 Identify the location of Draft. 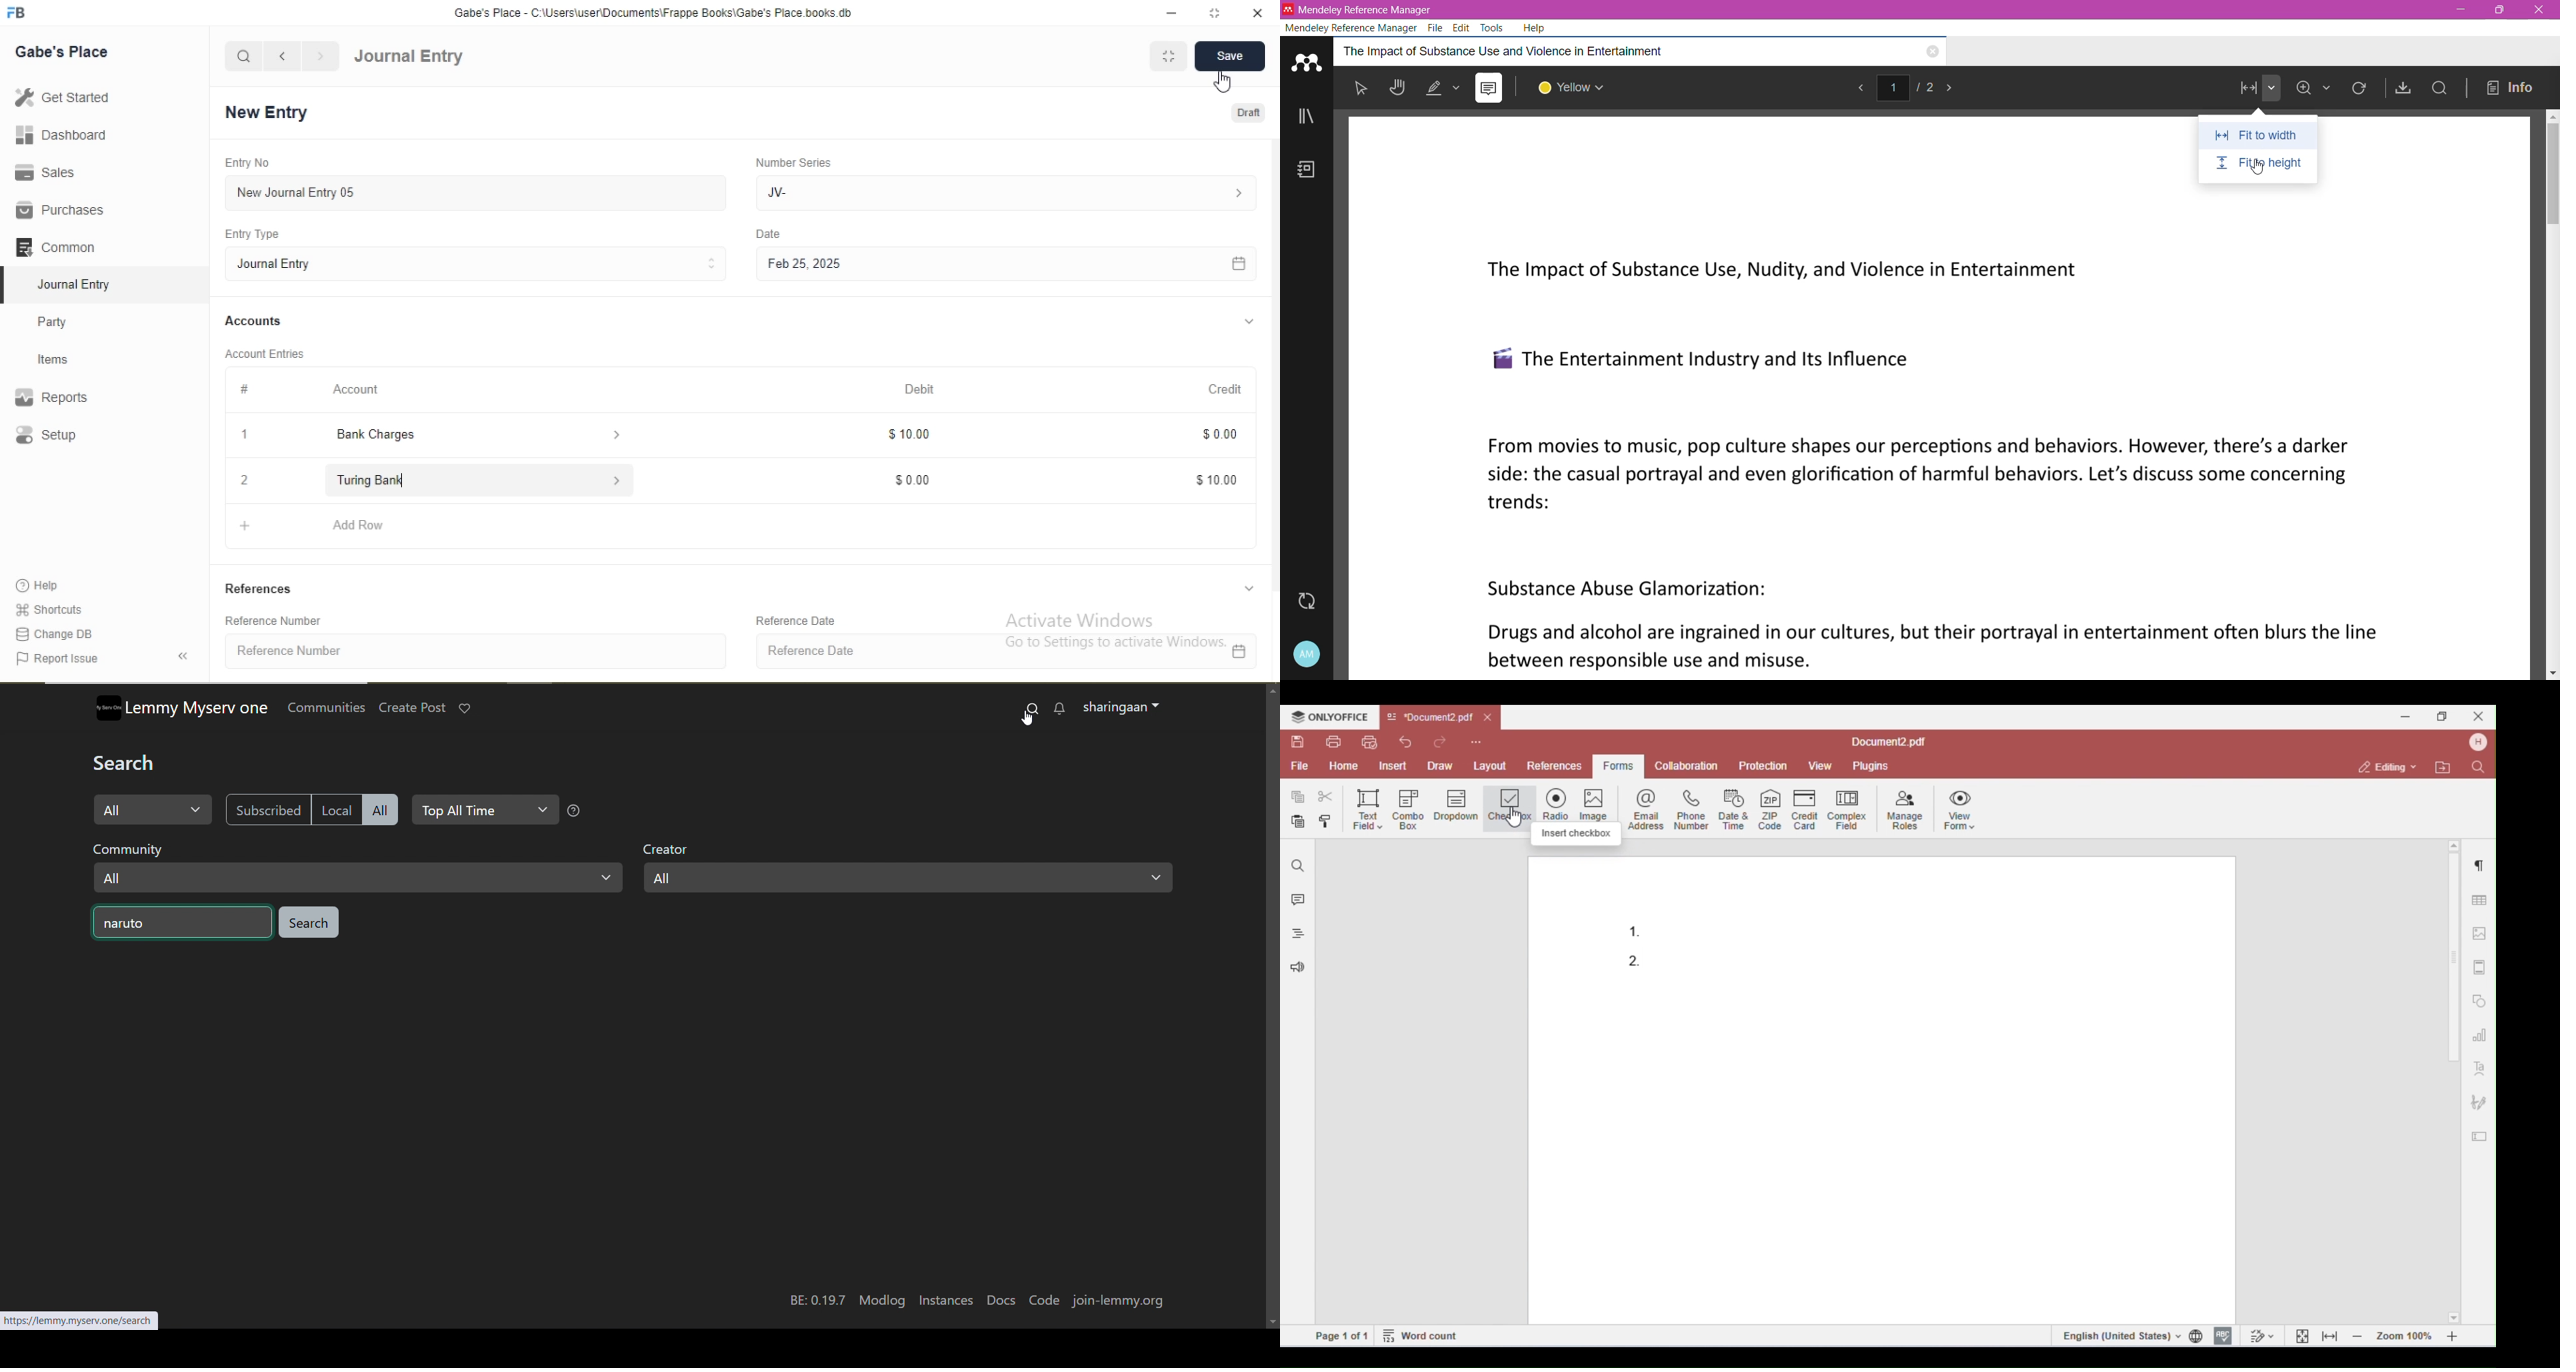
(1250, 114).